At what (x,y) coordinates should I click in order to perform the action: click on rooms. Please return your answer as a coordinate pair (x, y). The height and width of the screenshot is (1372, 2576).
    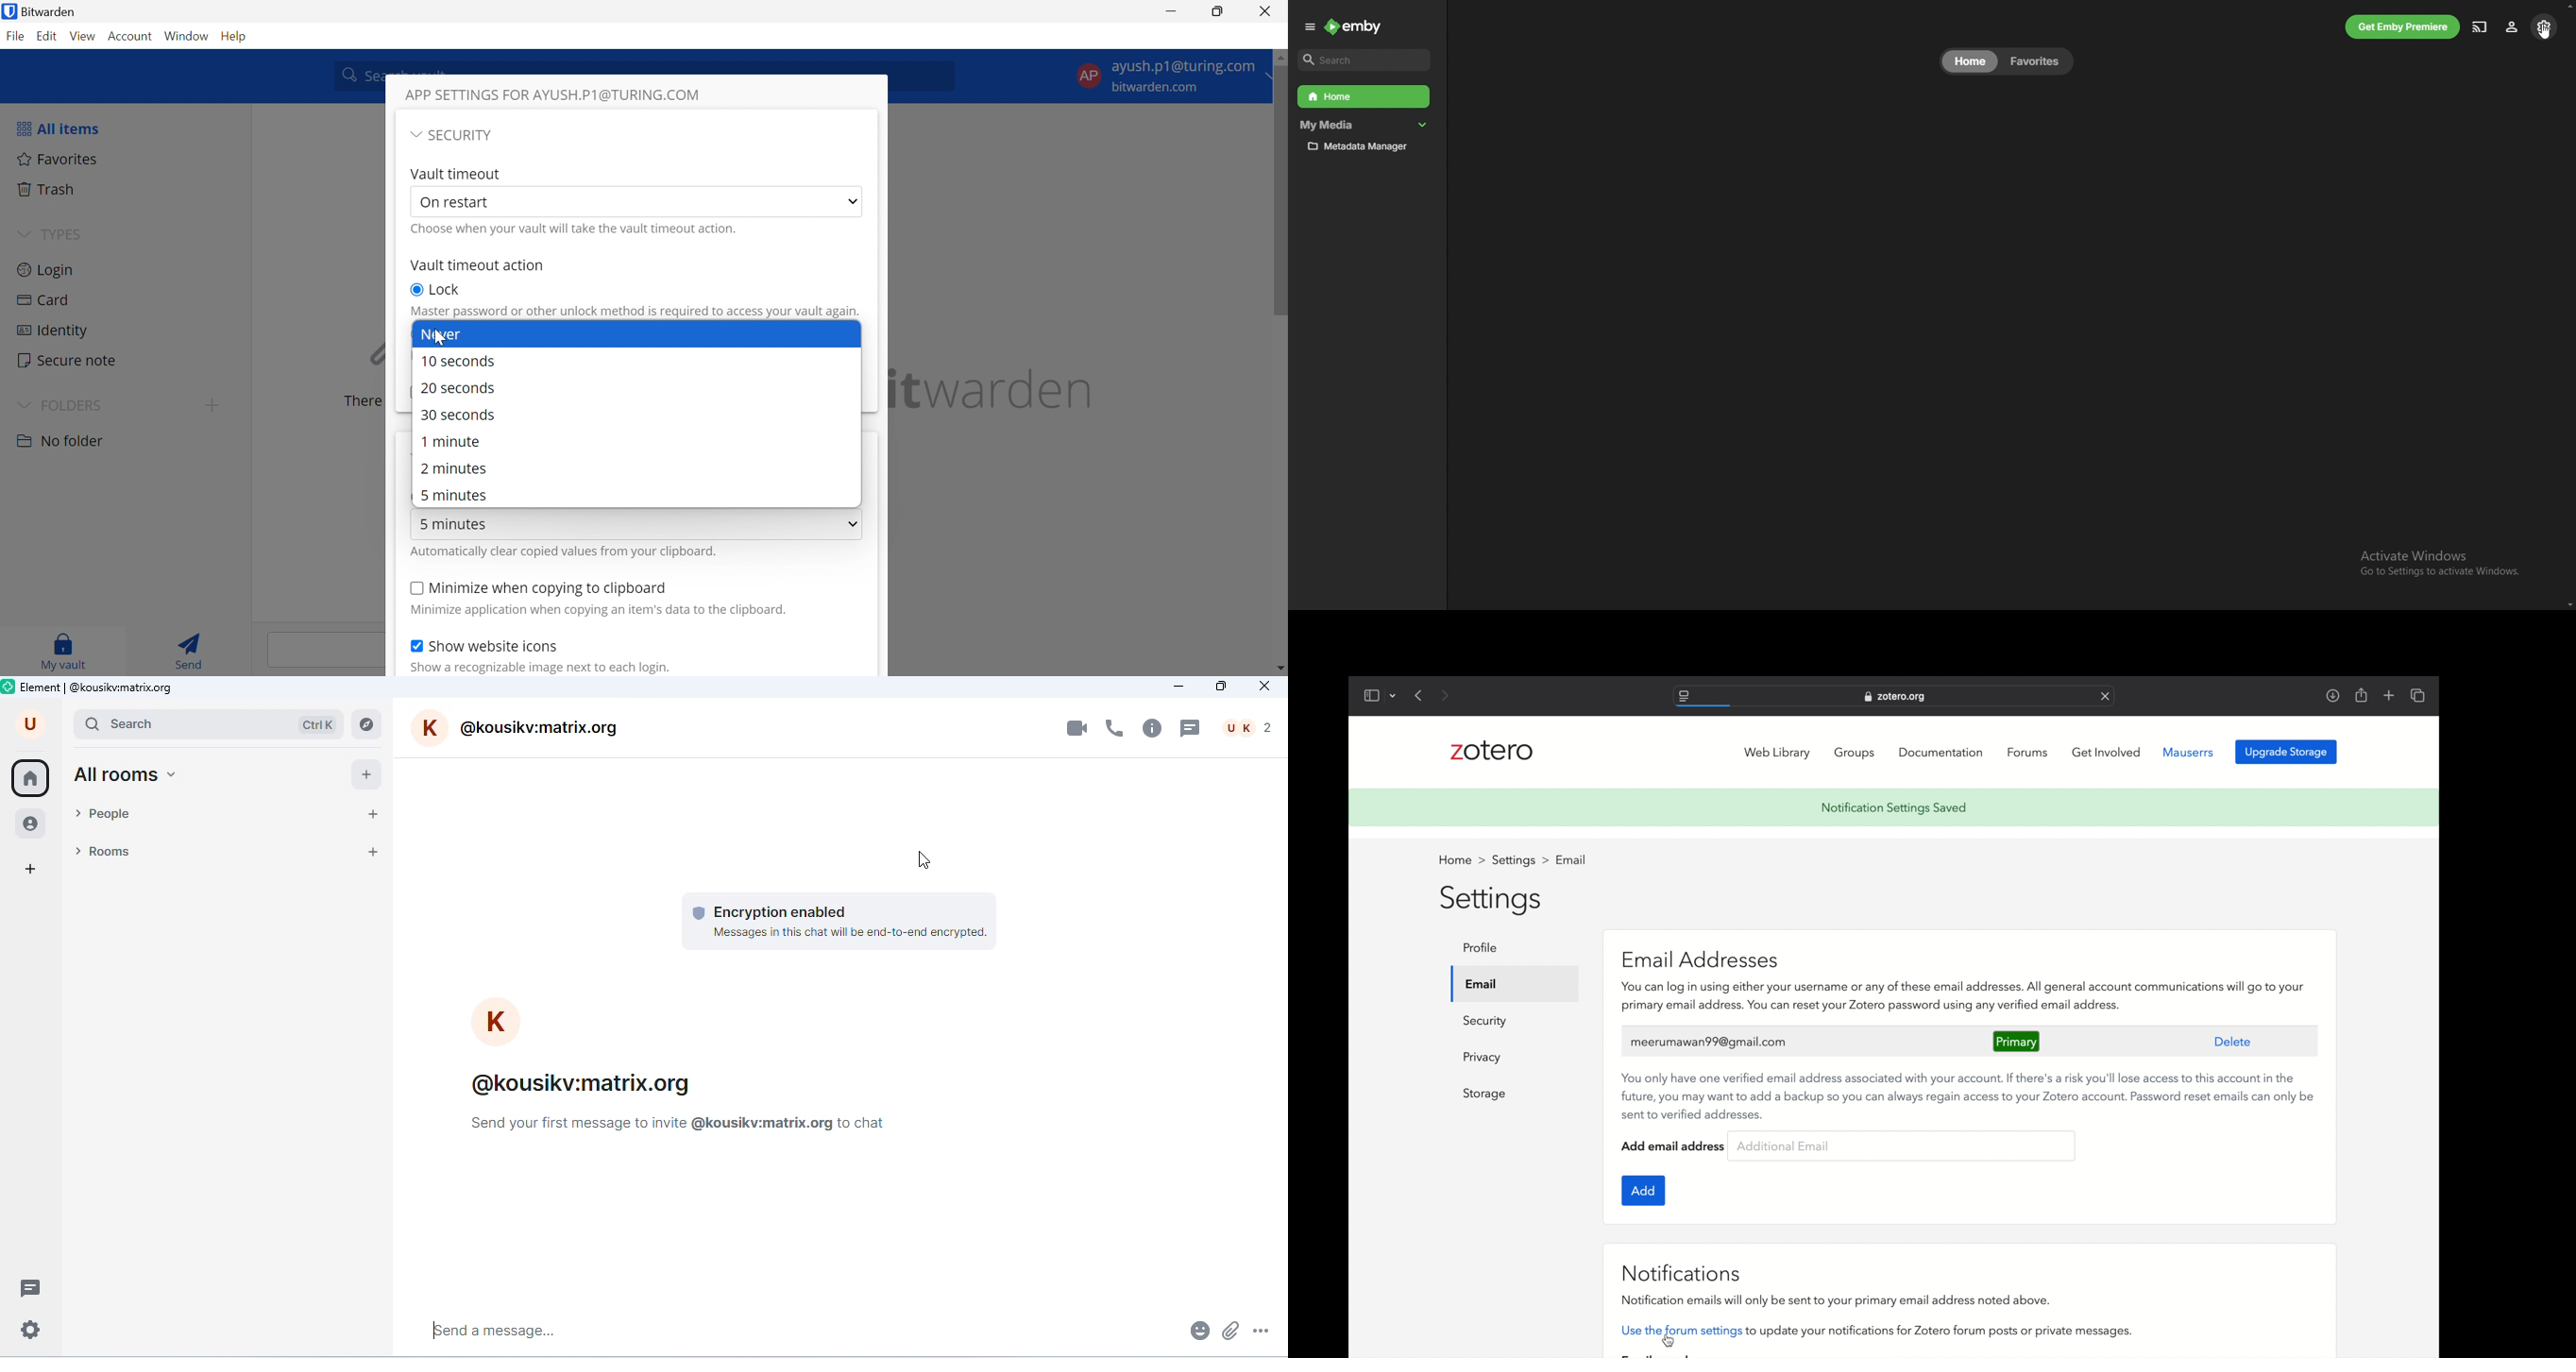
    Looking at the image, I should click on (102, 851).